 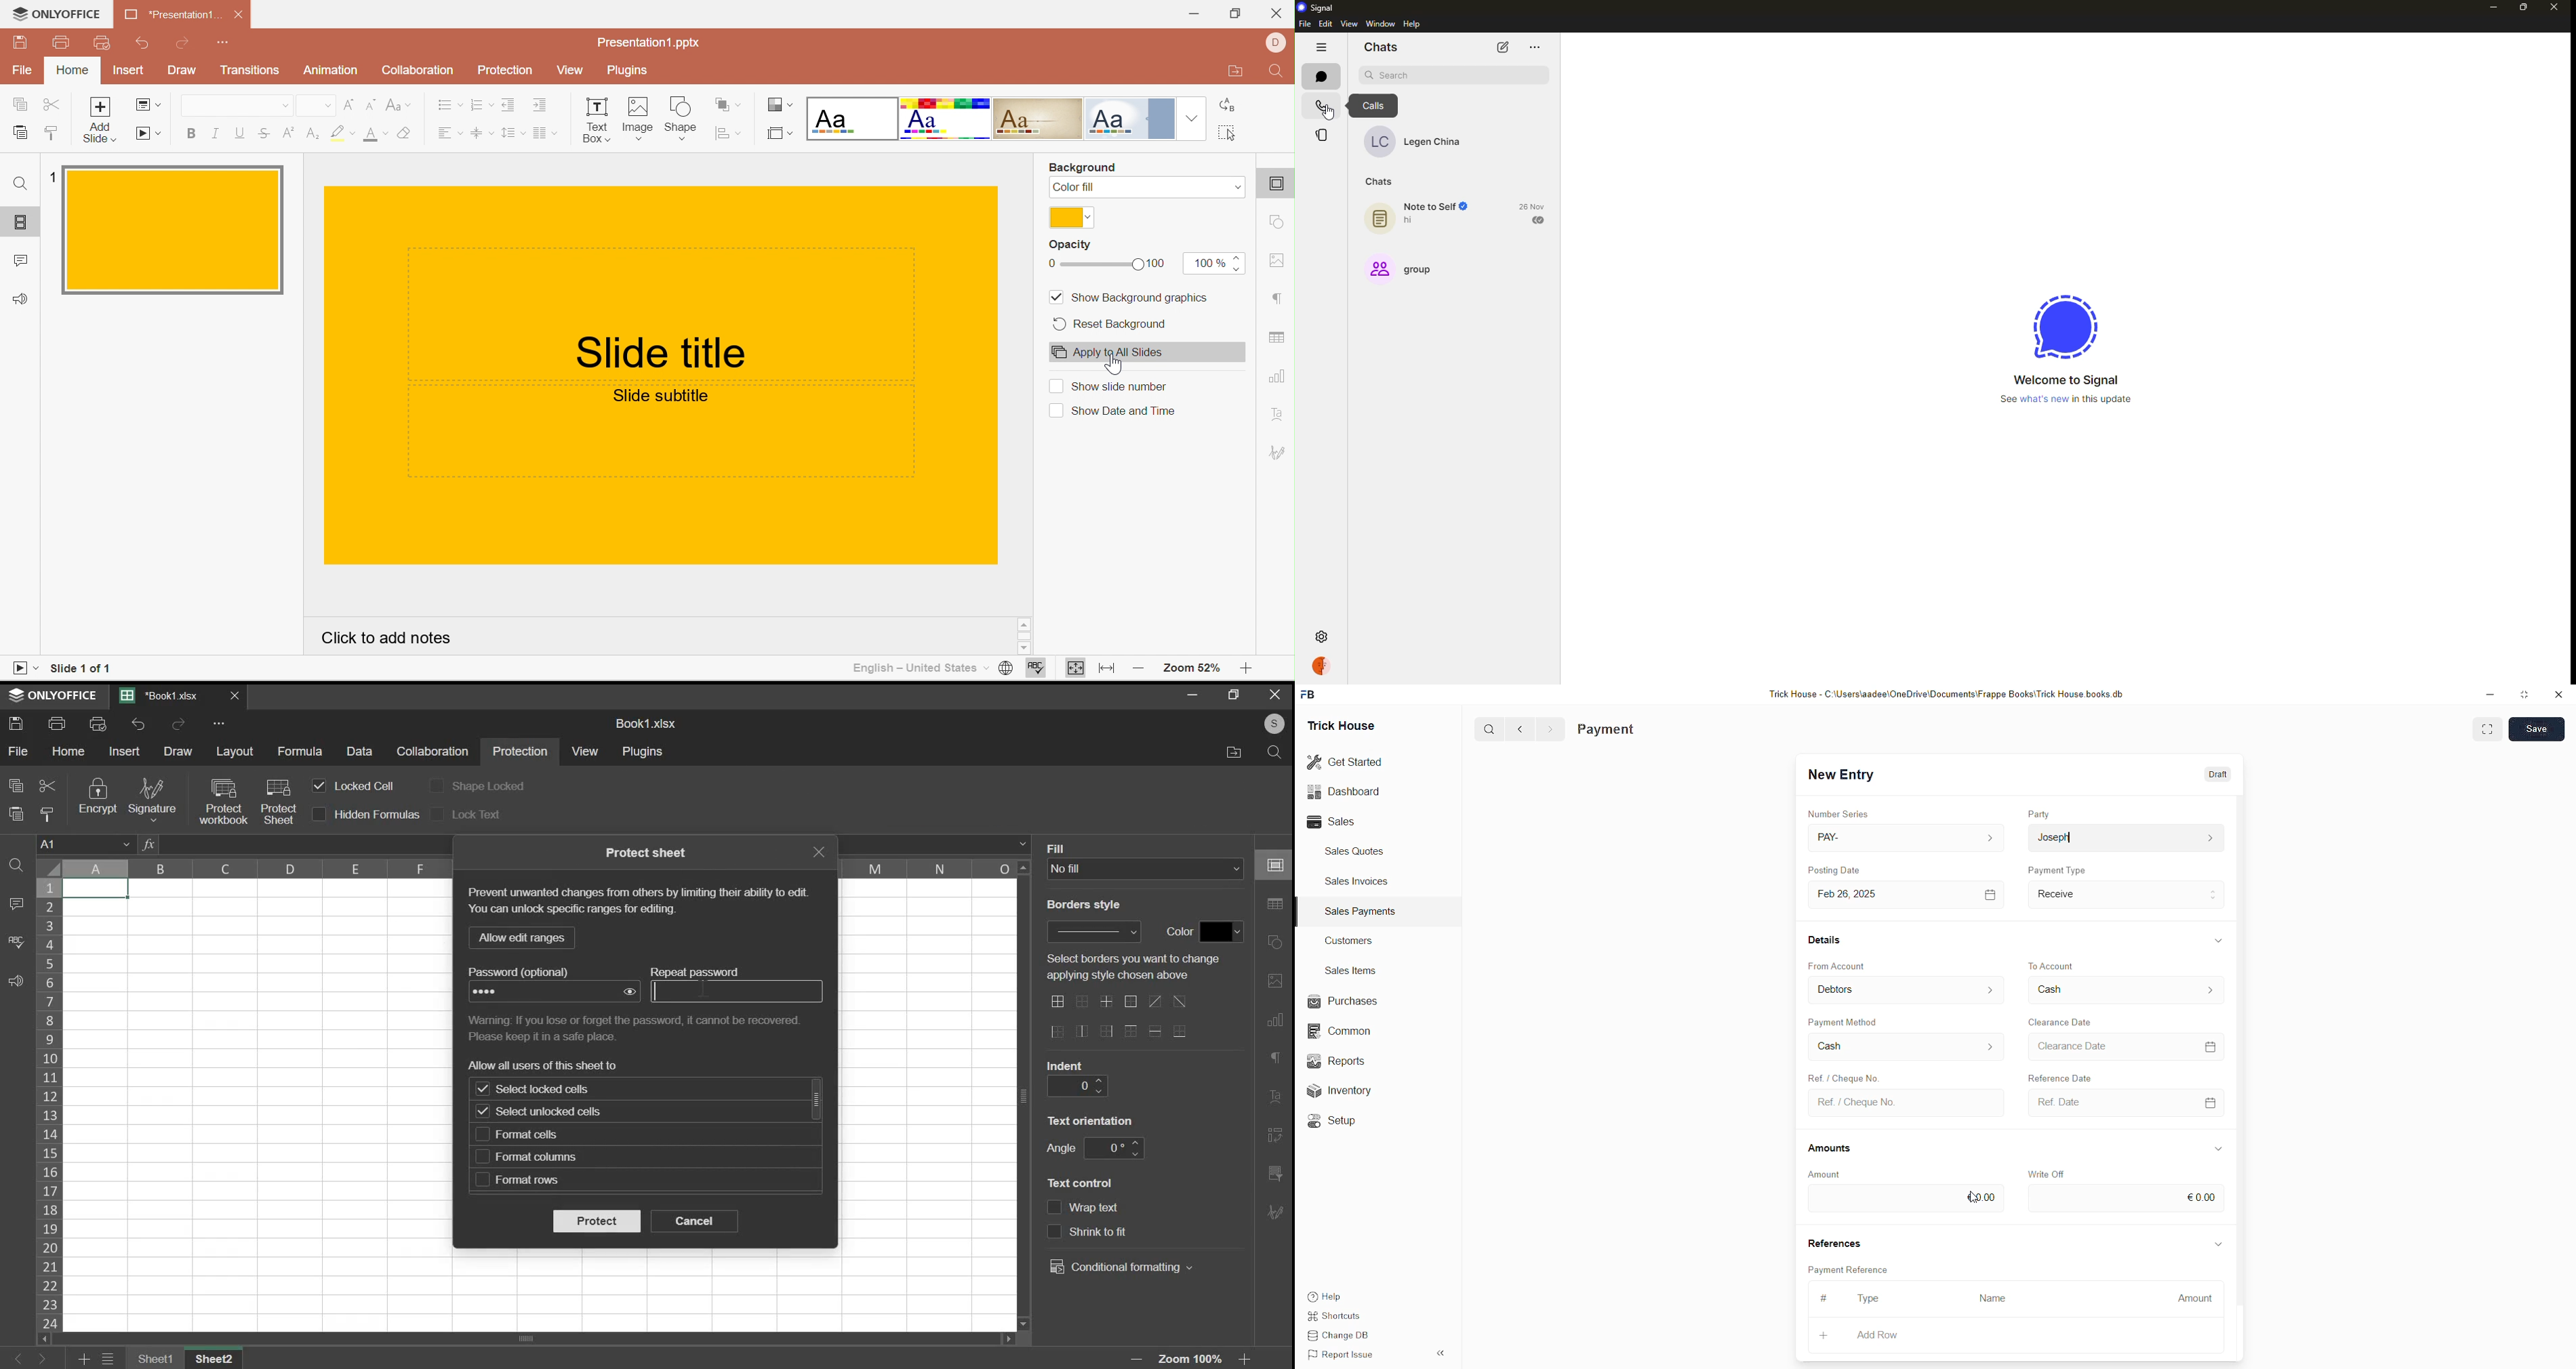 I want to click on Hide sidebar, so click(x=1440, y=1353).